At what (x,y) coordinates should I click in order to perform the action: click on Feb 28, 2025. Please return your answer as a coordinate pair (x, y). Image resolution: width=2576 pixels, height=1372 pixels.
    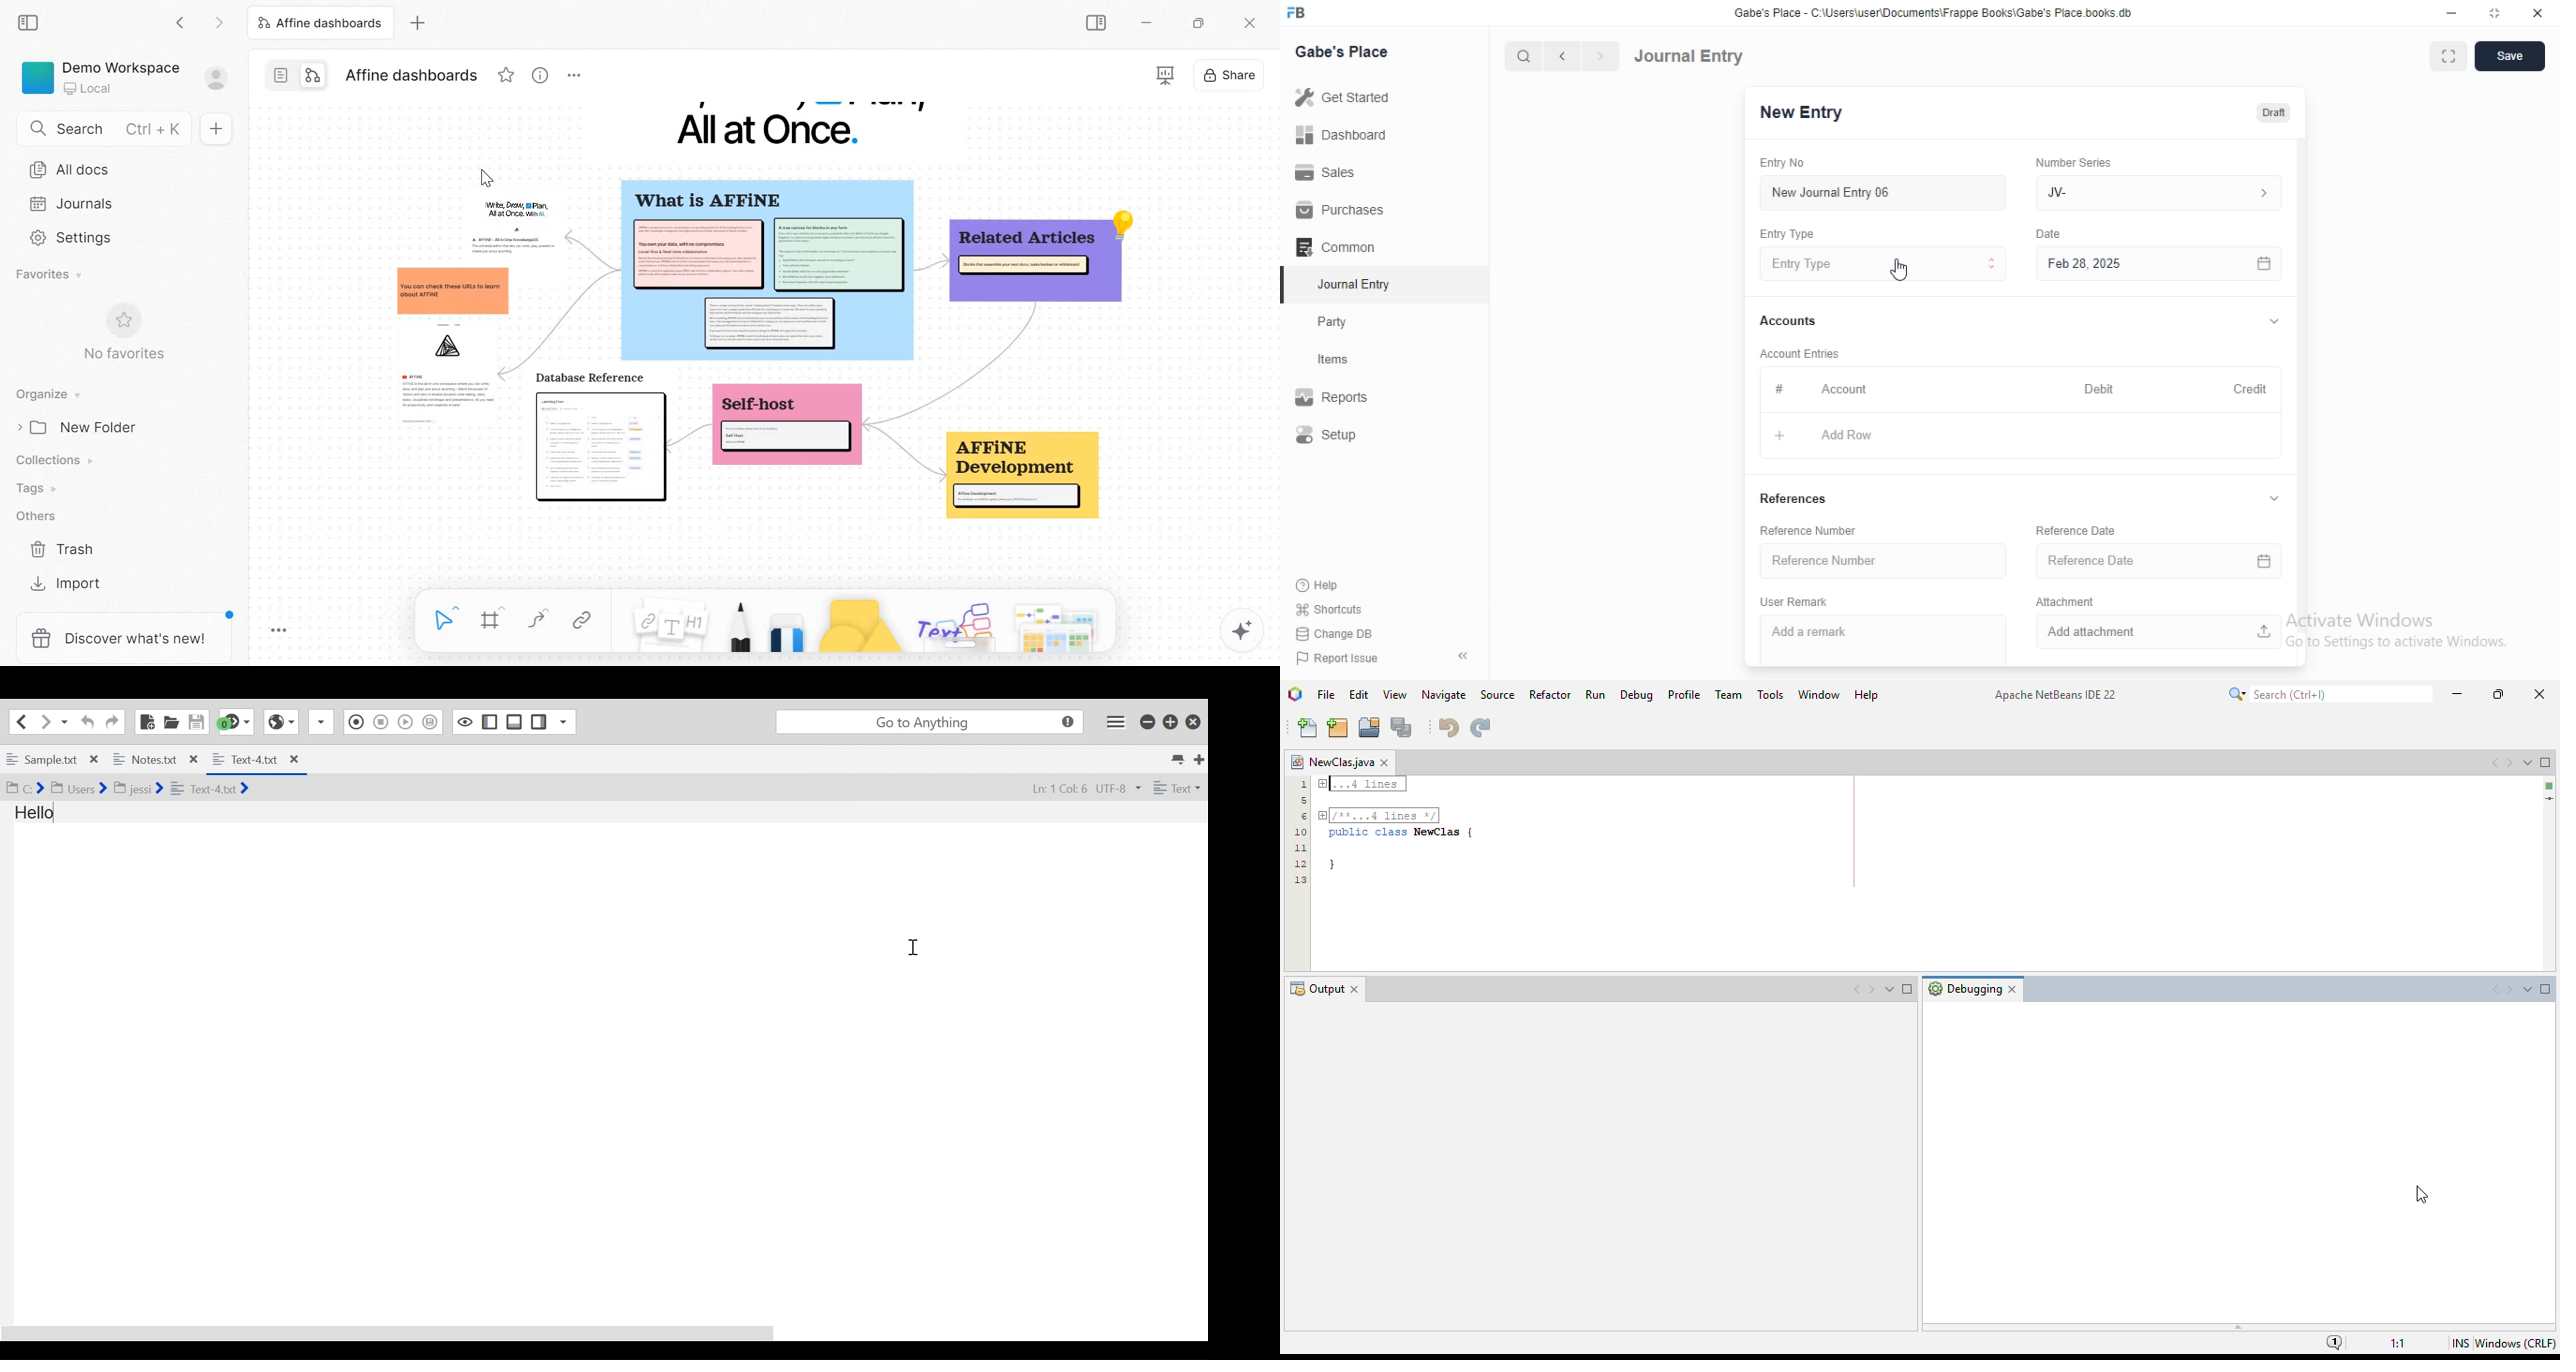
    Looking at the image, I should click on (2140, 263).